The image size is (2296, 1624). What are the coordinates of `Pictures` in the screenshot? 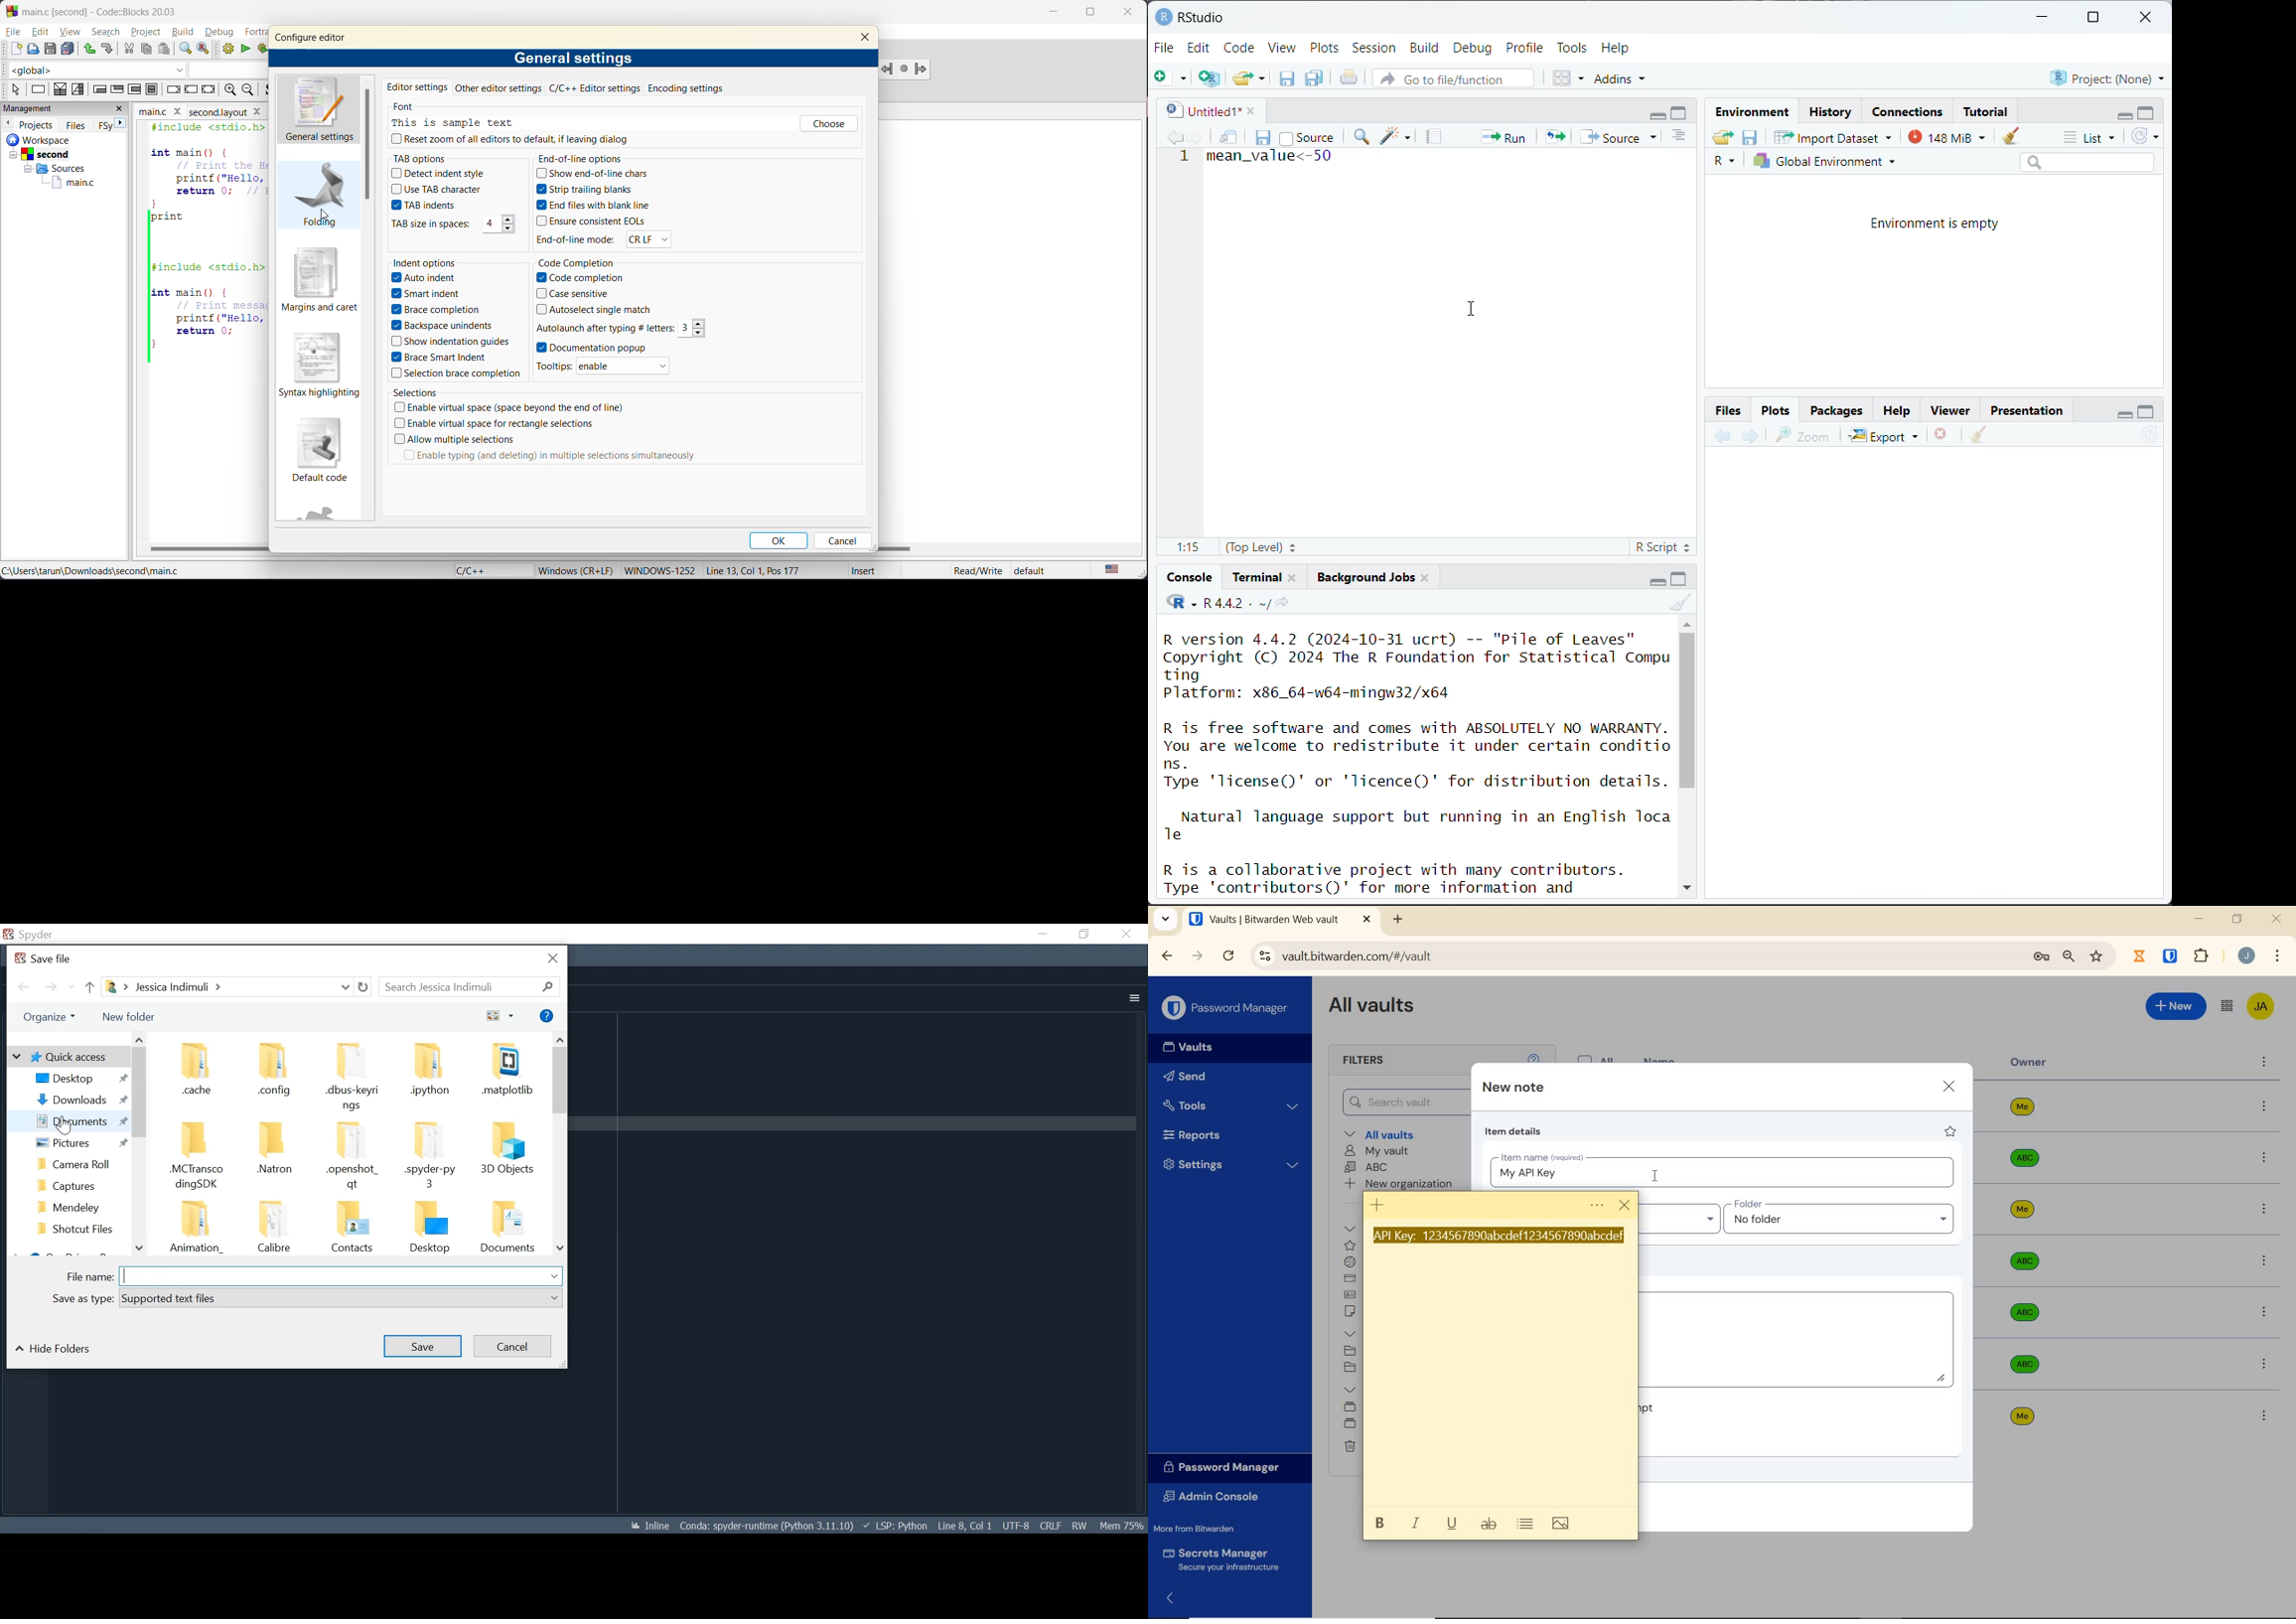 It's located at (75, 1143).